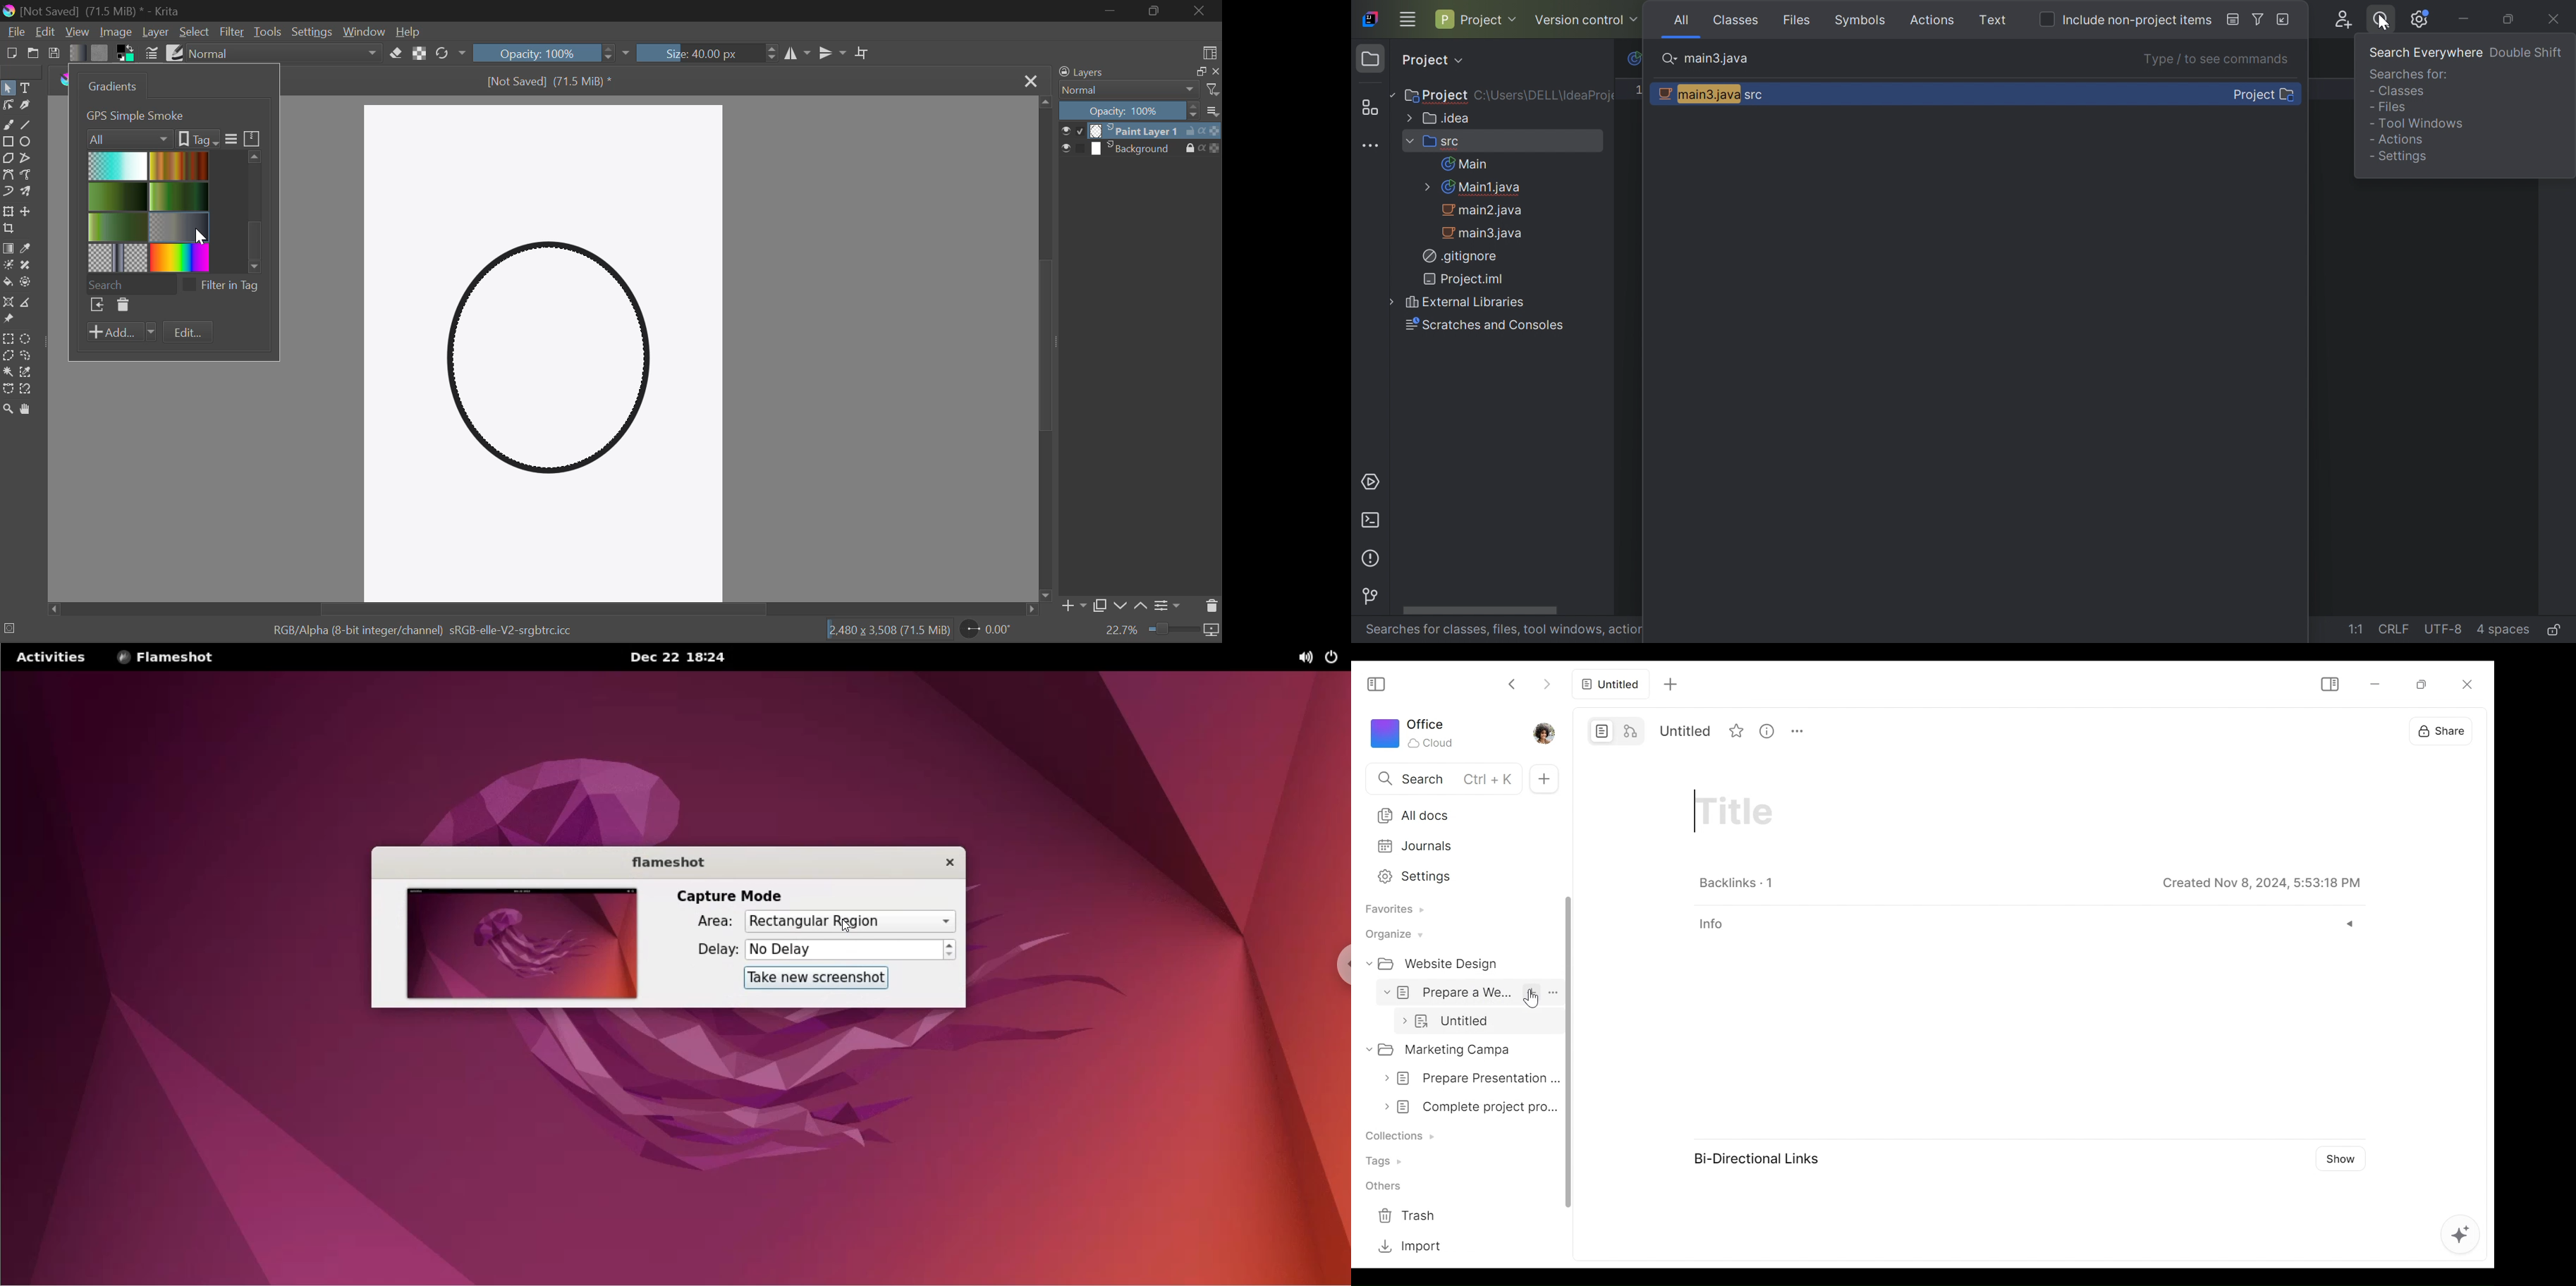 The width and height of the screenshot is (2576, 1288). Describe the element at coordinates (1412, 733) in the screenshot. I see `Workspace` at that location.